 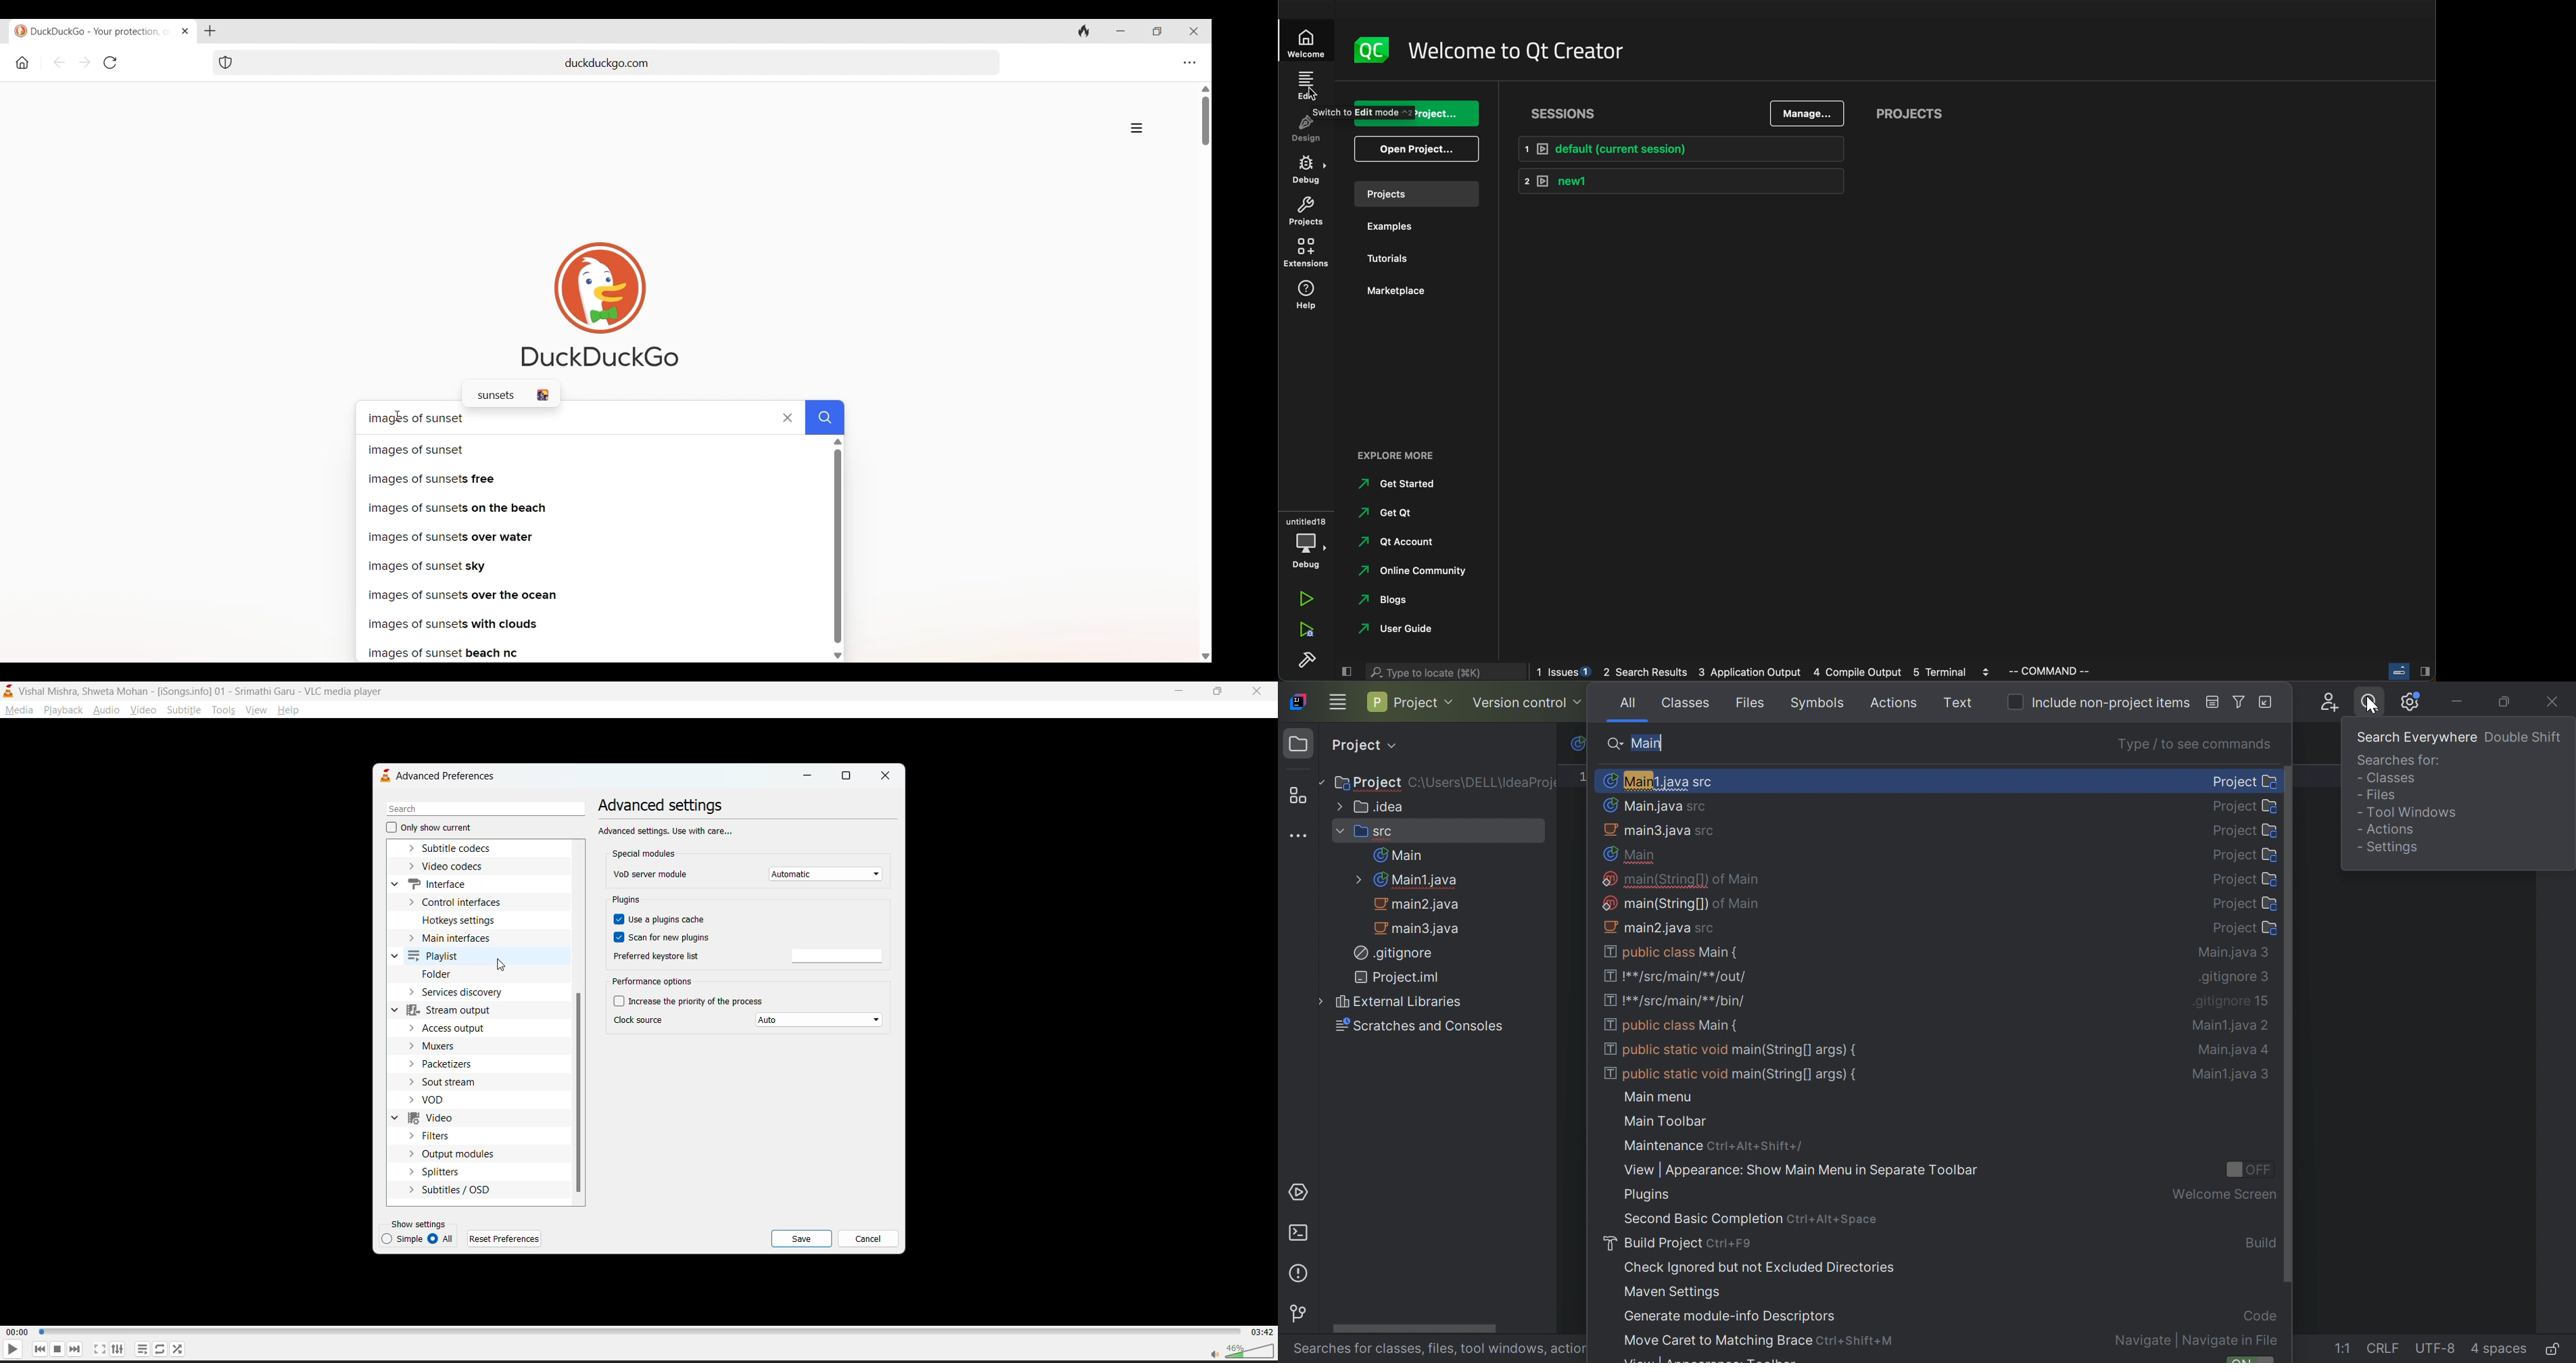 I want to click on community, so click(x=1411, y=573).